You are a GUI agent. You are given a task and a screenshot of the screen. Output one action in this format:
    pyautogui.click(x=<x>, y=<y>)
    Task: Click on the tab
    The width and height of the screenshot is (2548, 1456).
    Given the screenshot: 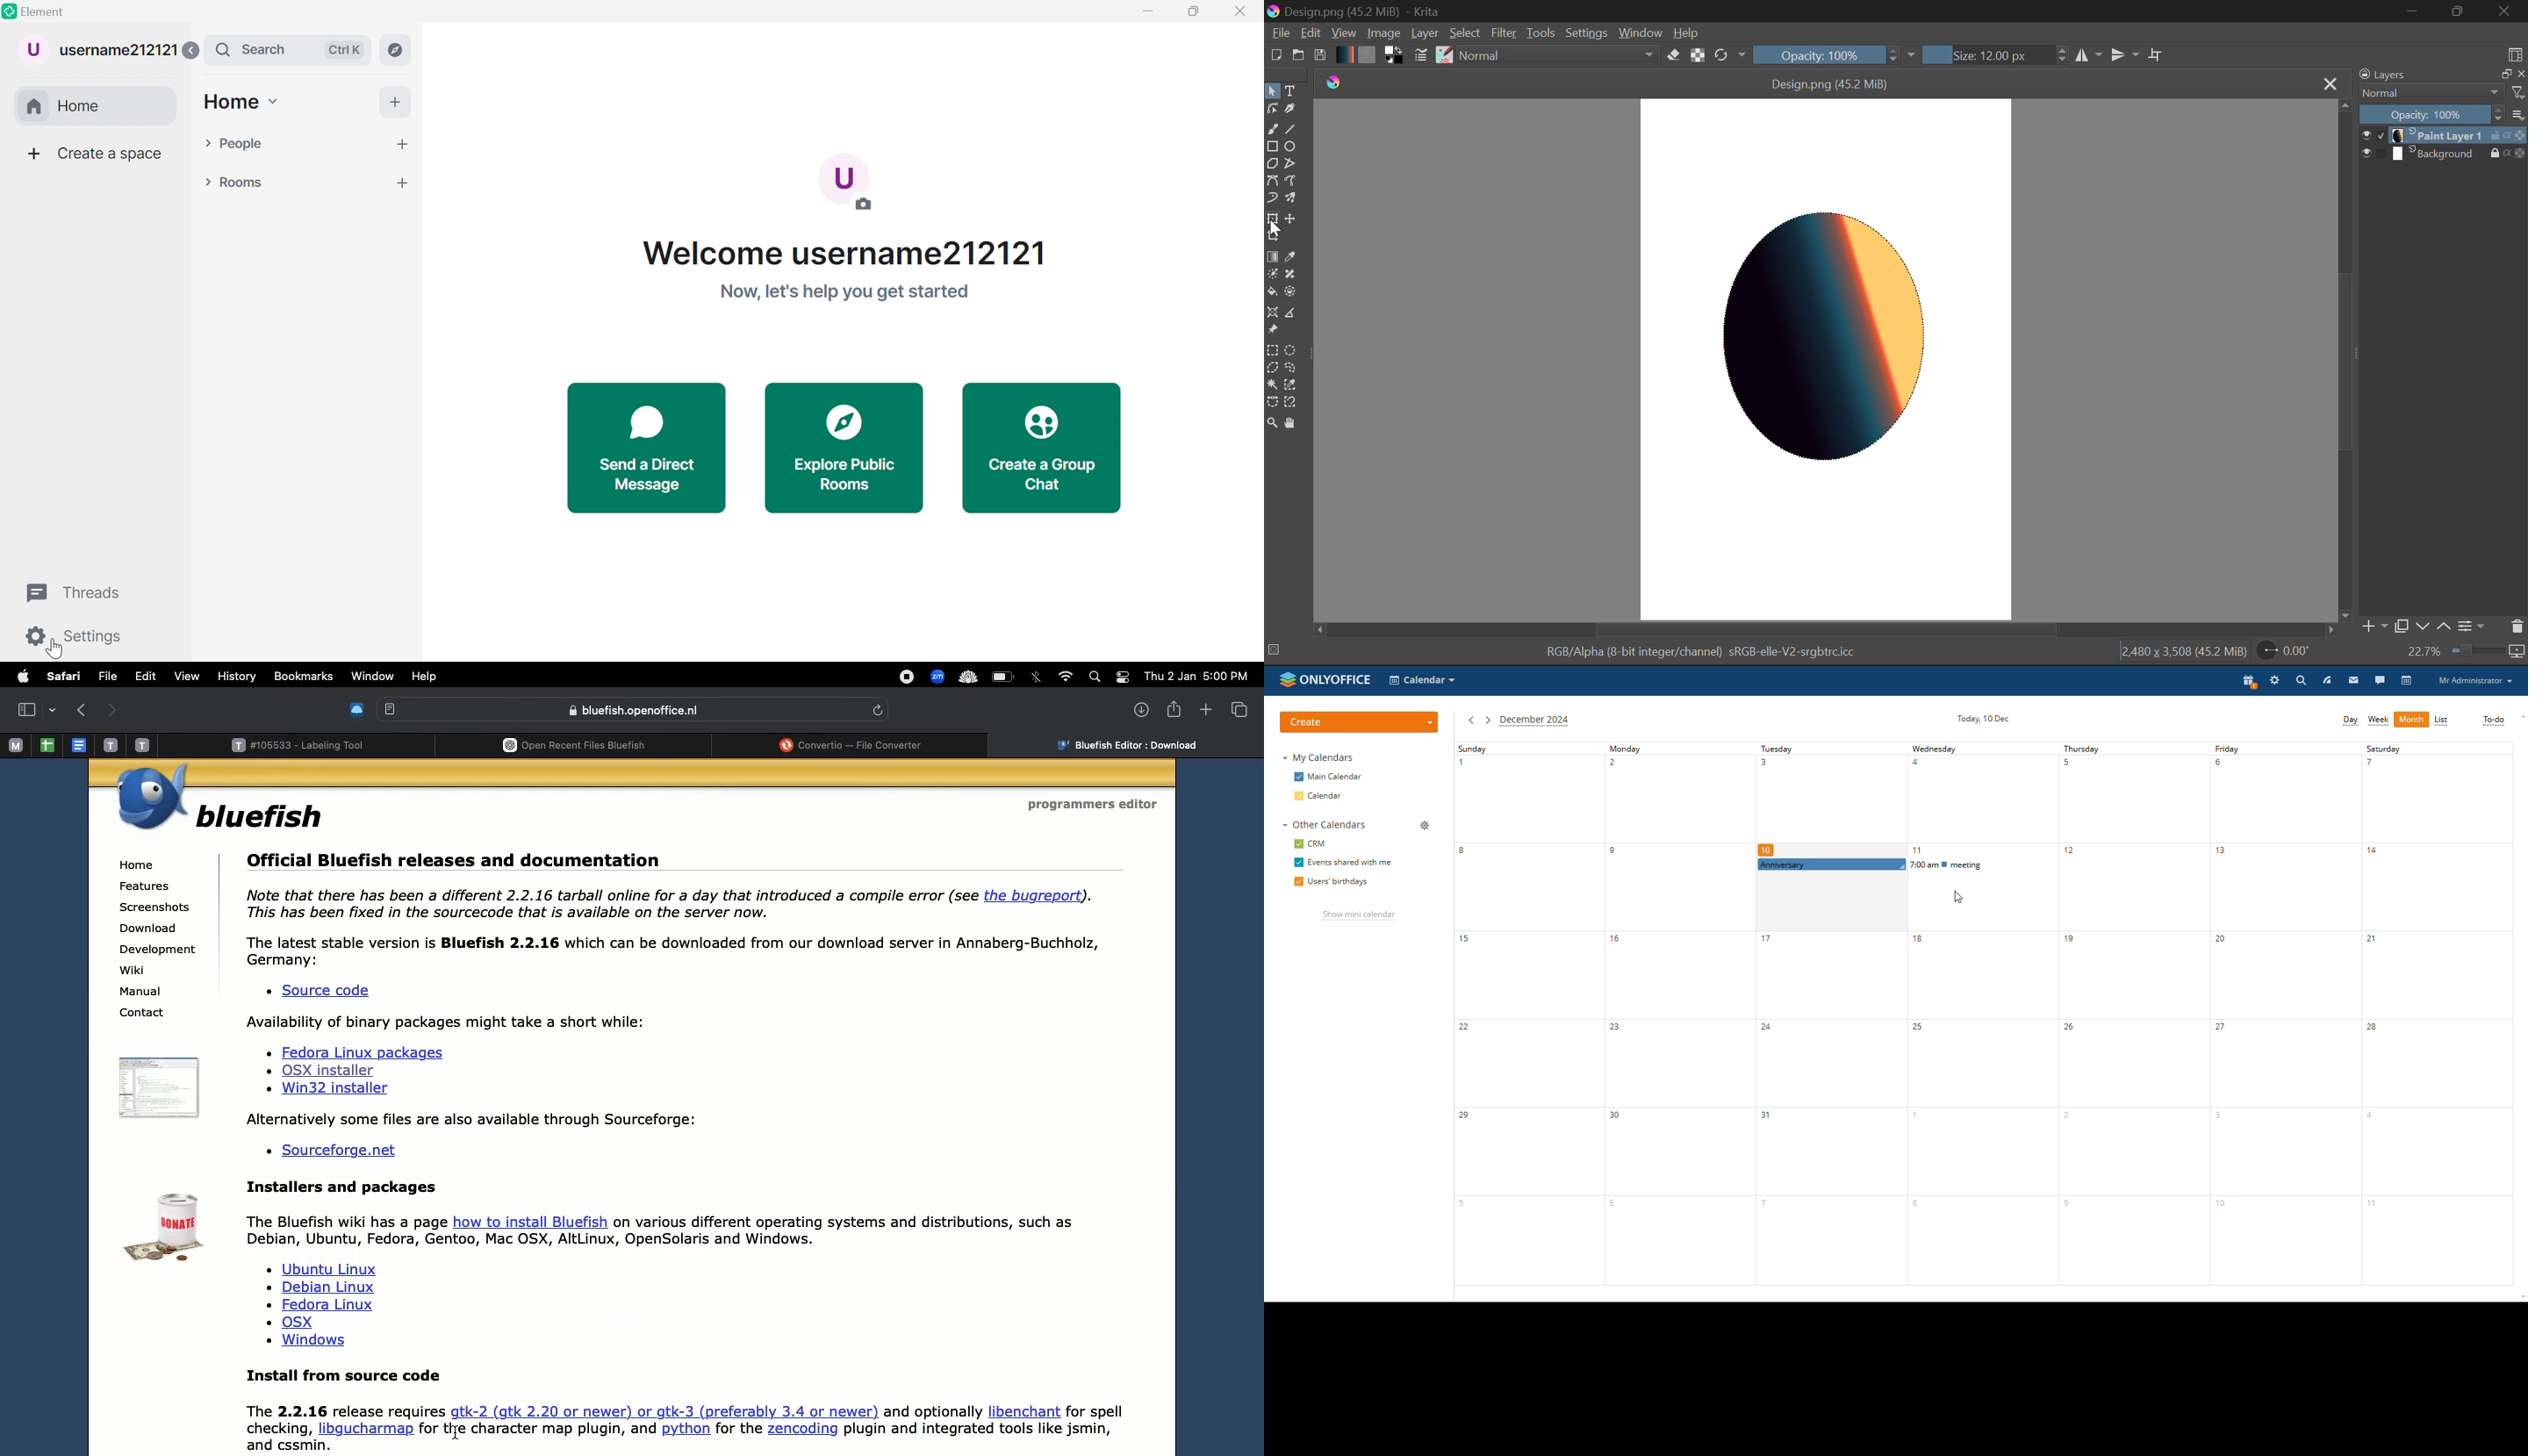 What is the action you would take?
    pyautogui.click(x=38, y=708)
    